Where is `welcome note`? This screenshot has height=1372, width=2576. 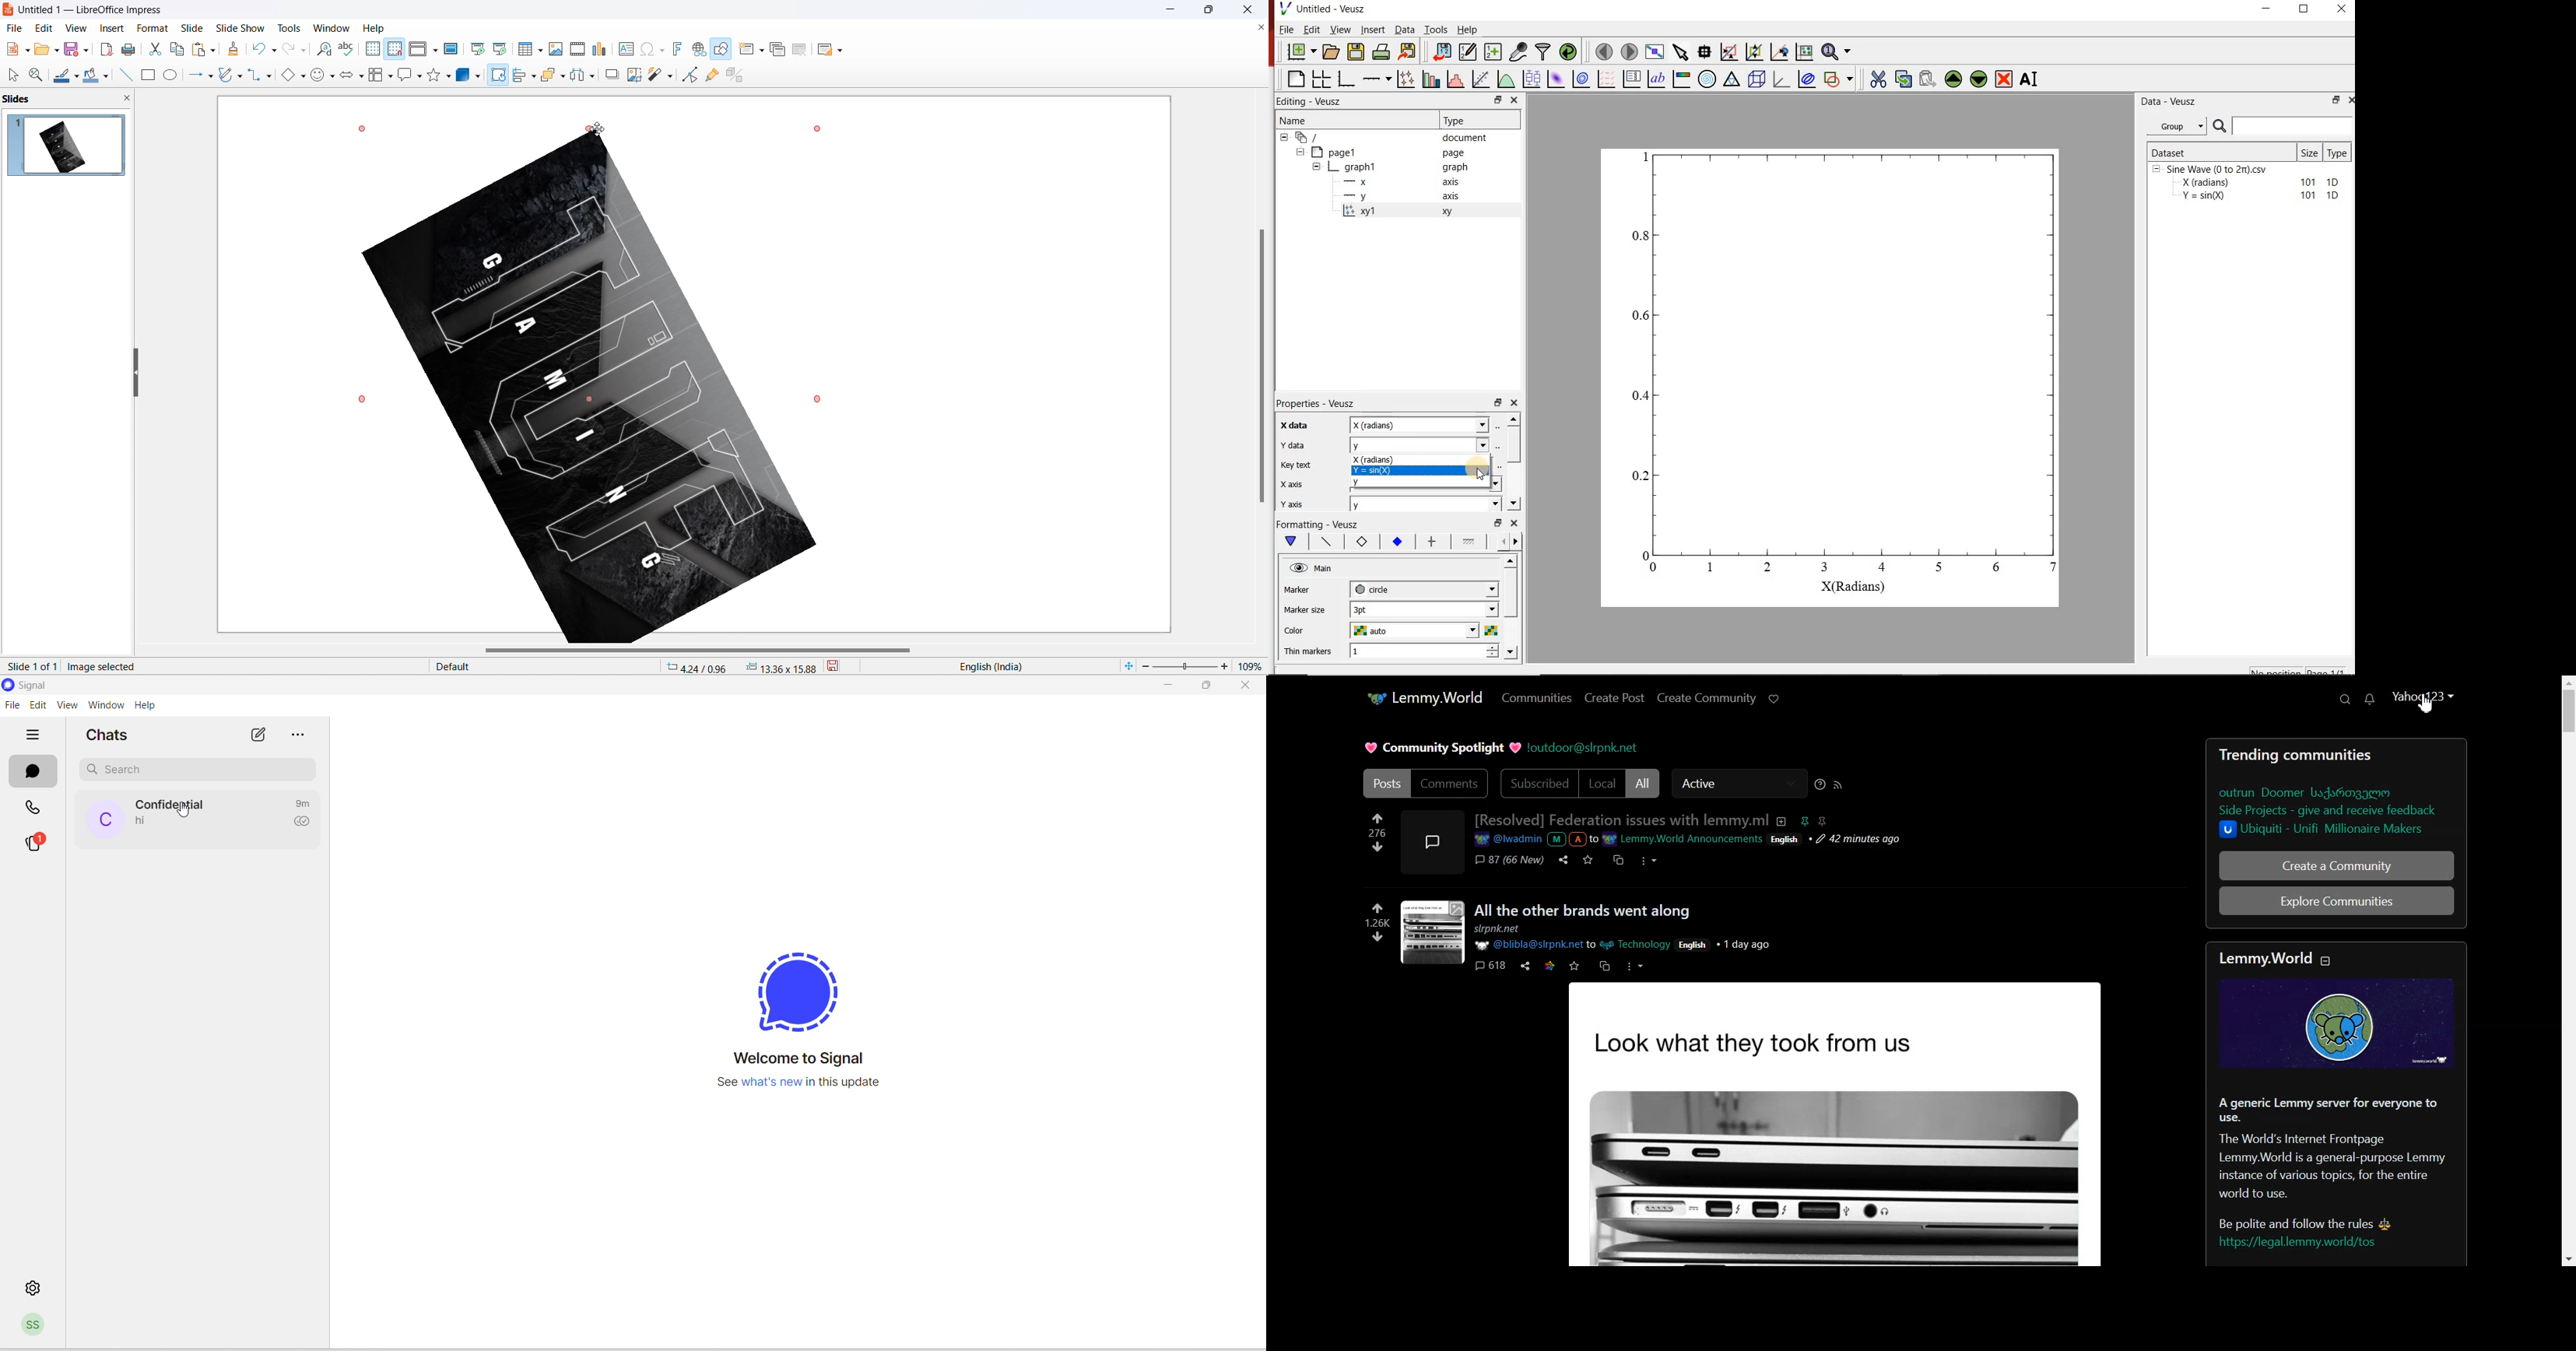 welcome note is located at coordinates (805, 1059).